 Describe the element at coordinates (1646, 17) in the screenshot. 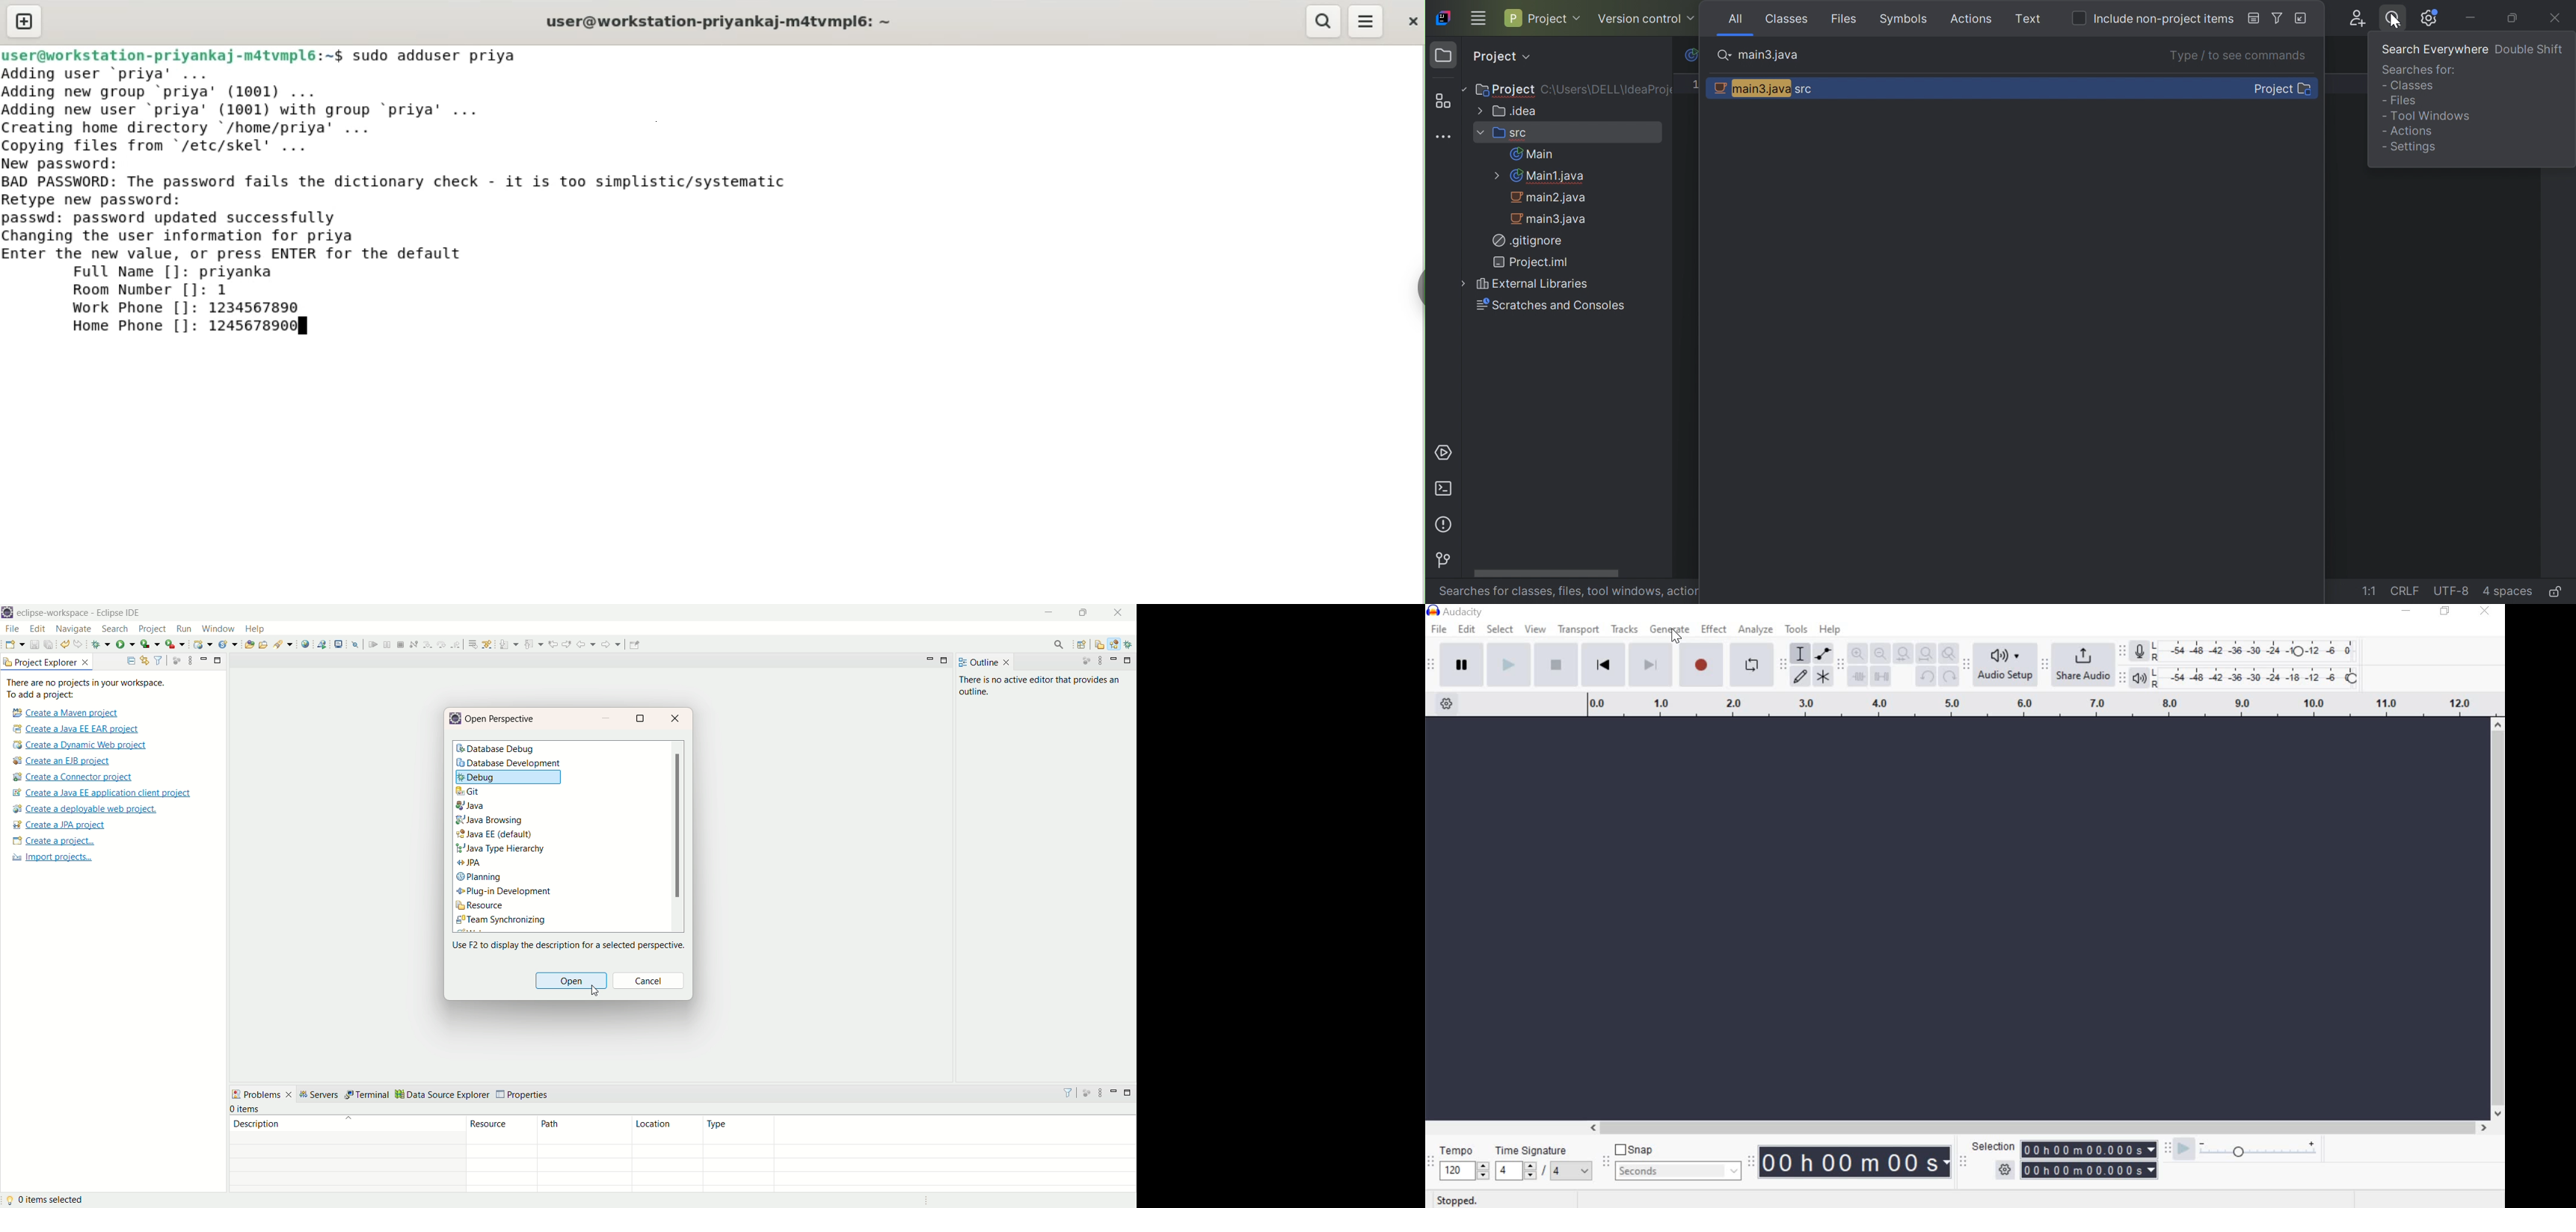

I see `Version Control` at that location.